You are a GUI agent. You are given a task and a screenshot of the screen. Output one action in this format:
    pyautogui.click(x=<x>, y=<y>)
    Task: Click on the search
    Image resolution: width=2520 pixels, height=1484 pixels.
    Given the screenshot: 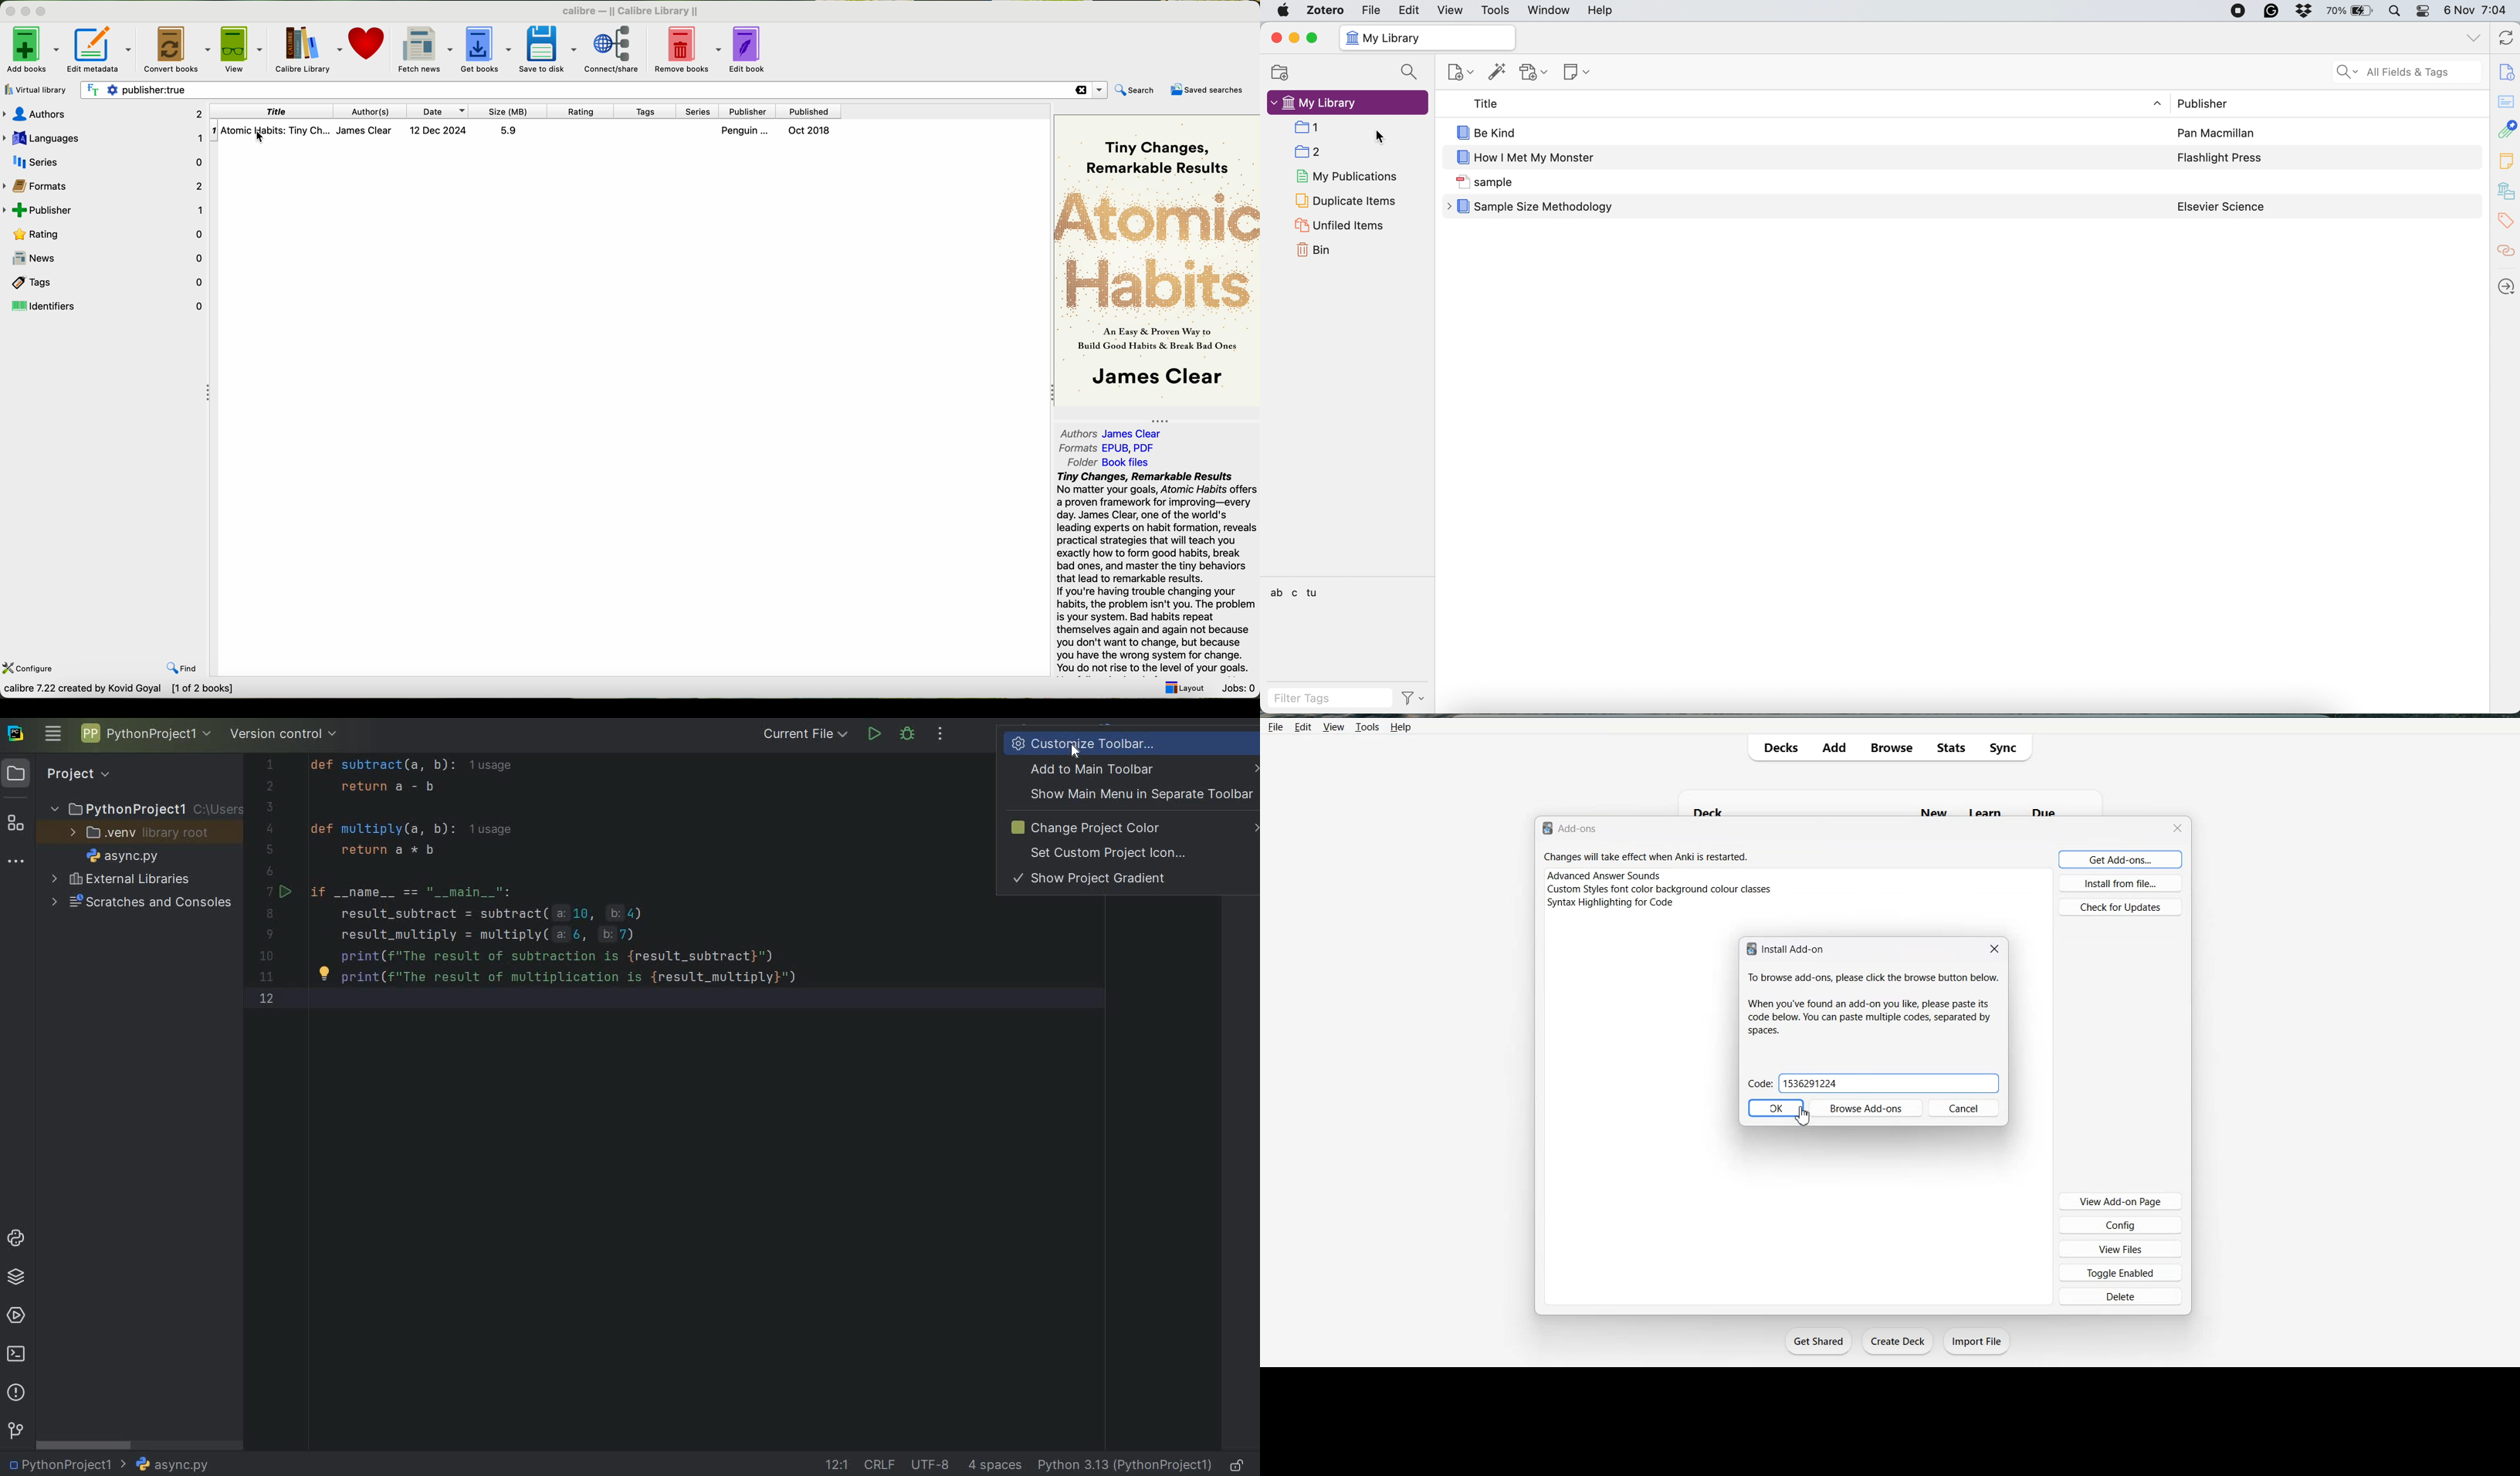 What is the action you would take?
    pyautogui.click(x=1136, y=89)
    